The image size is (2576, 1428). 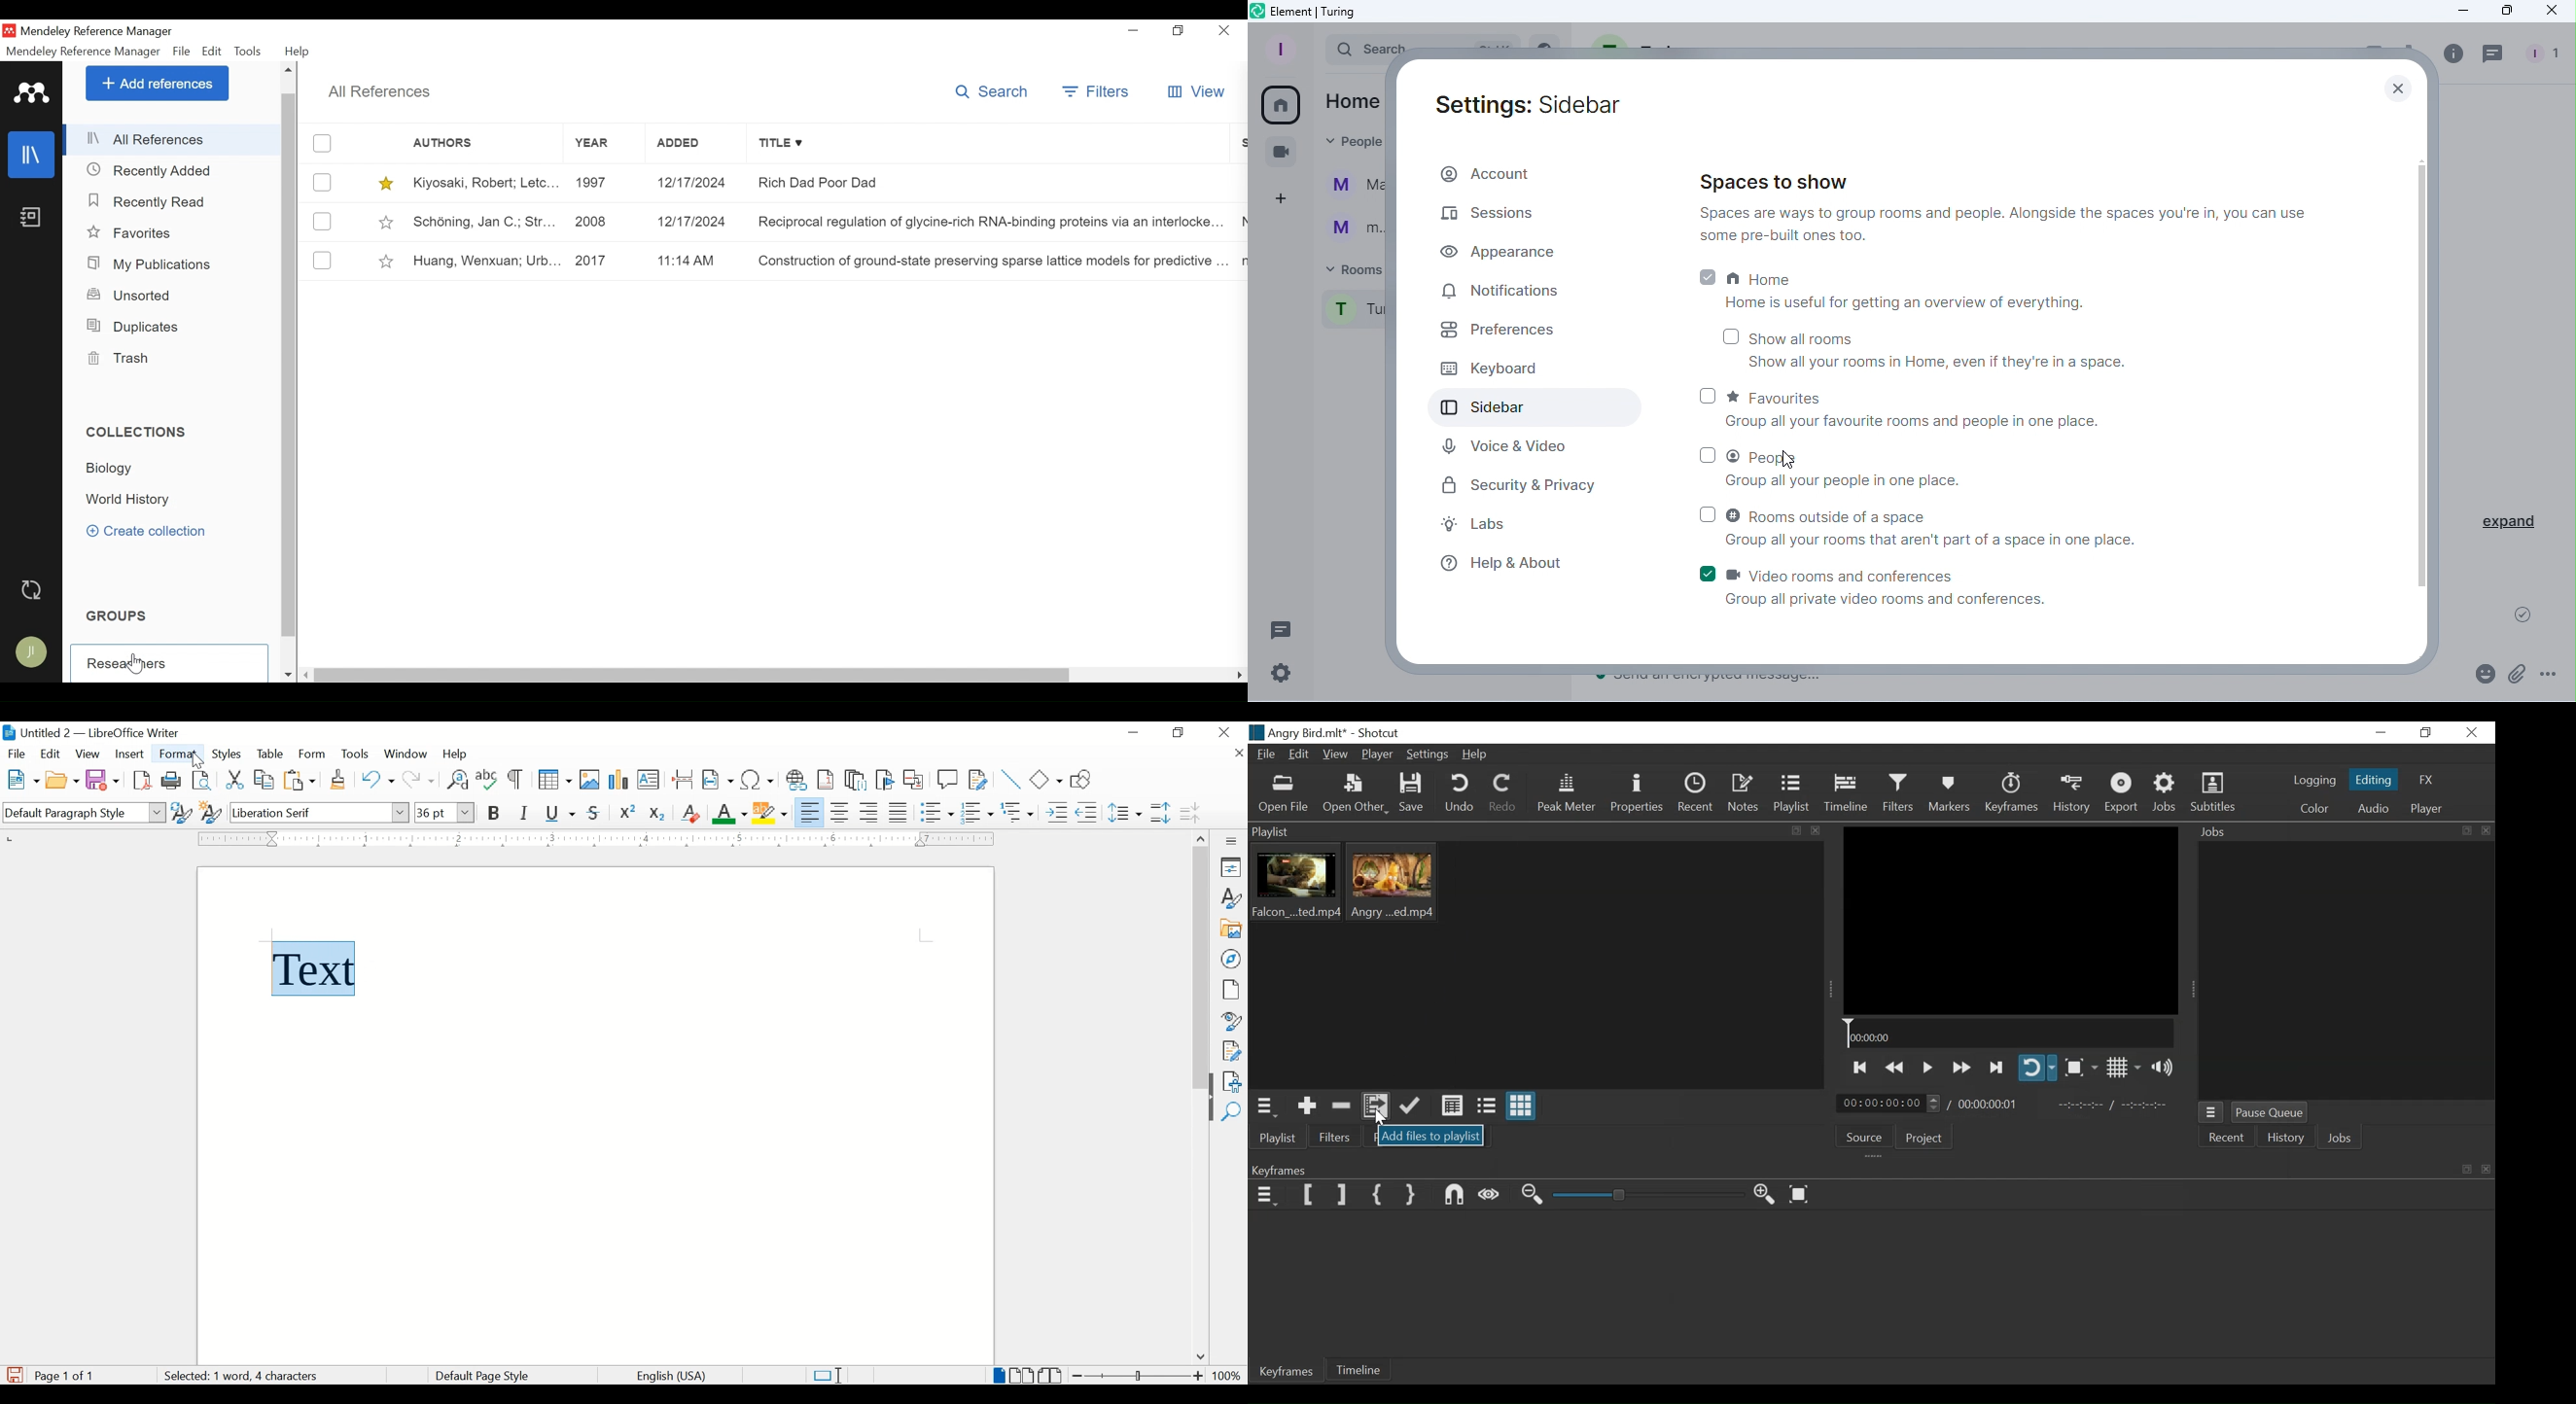 What do you see at coordinates (2389, 86) in the screenshot?
I see `Close` at bounding box center [2389, 86].